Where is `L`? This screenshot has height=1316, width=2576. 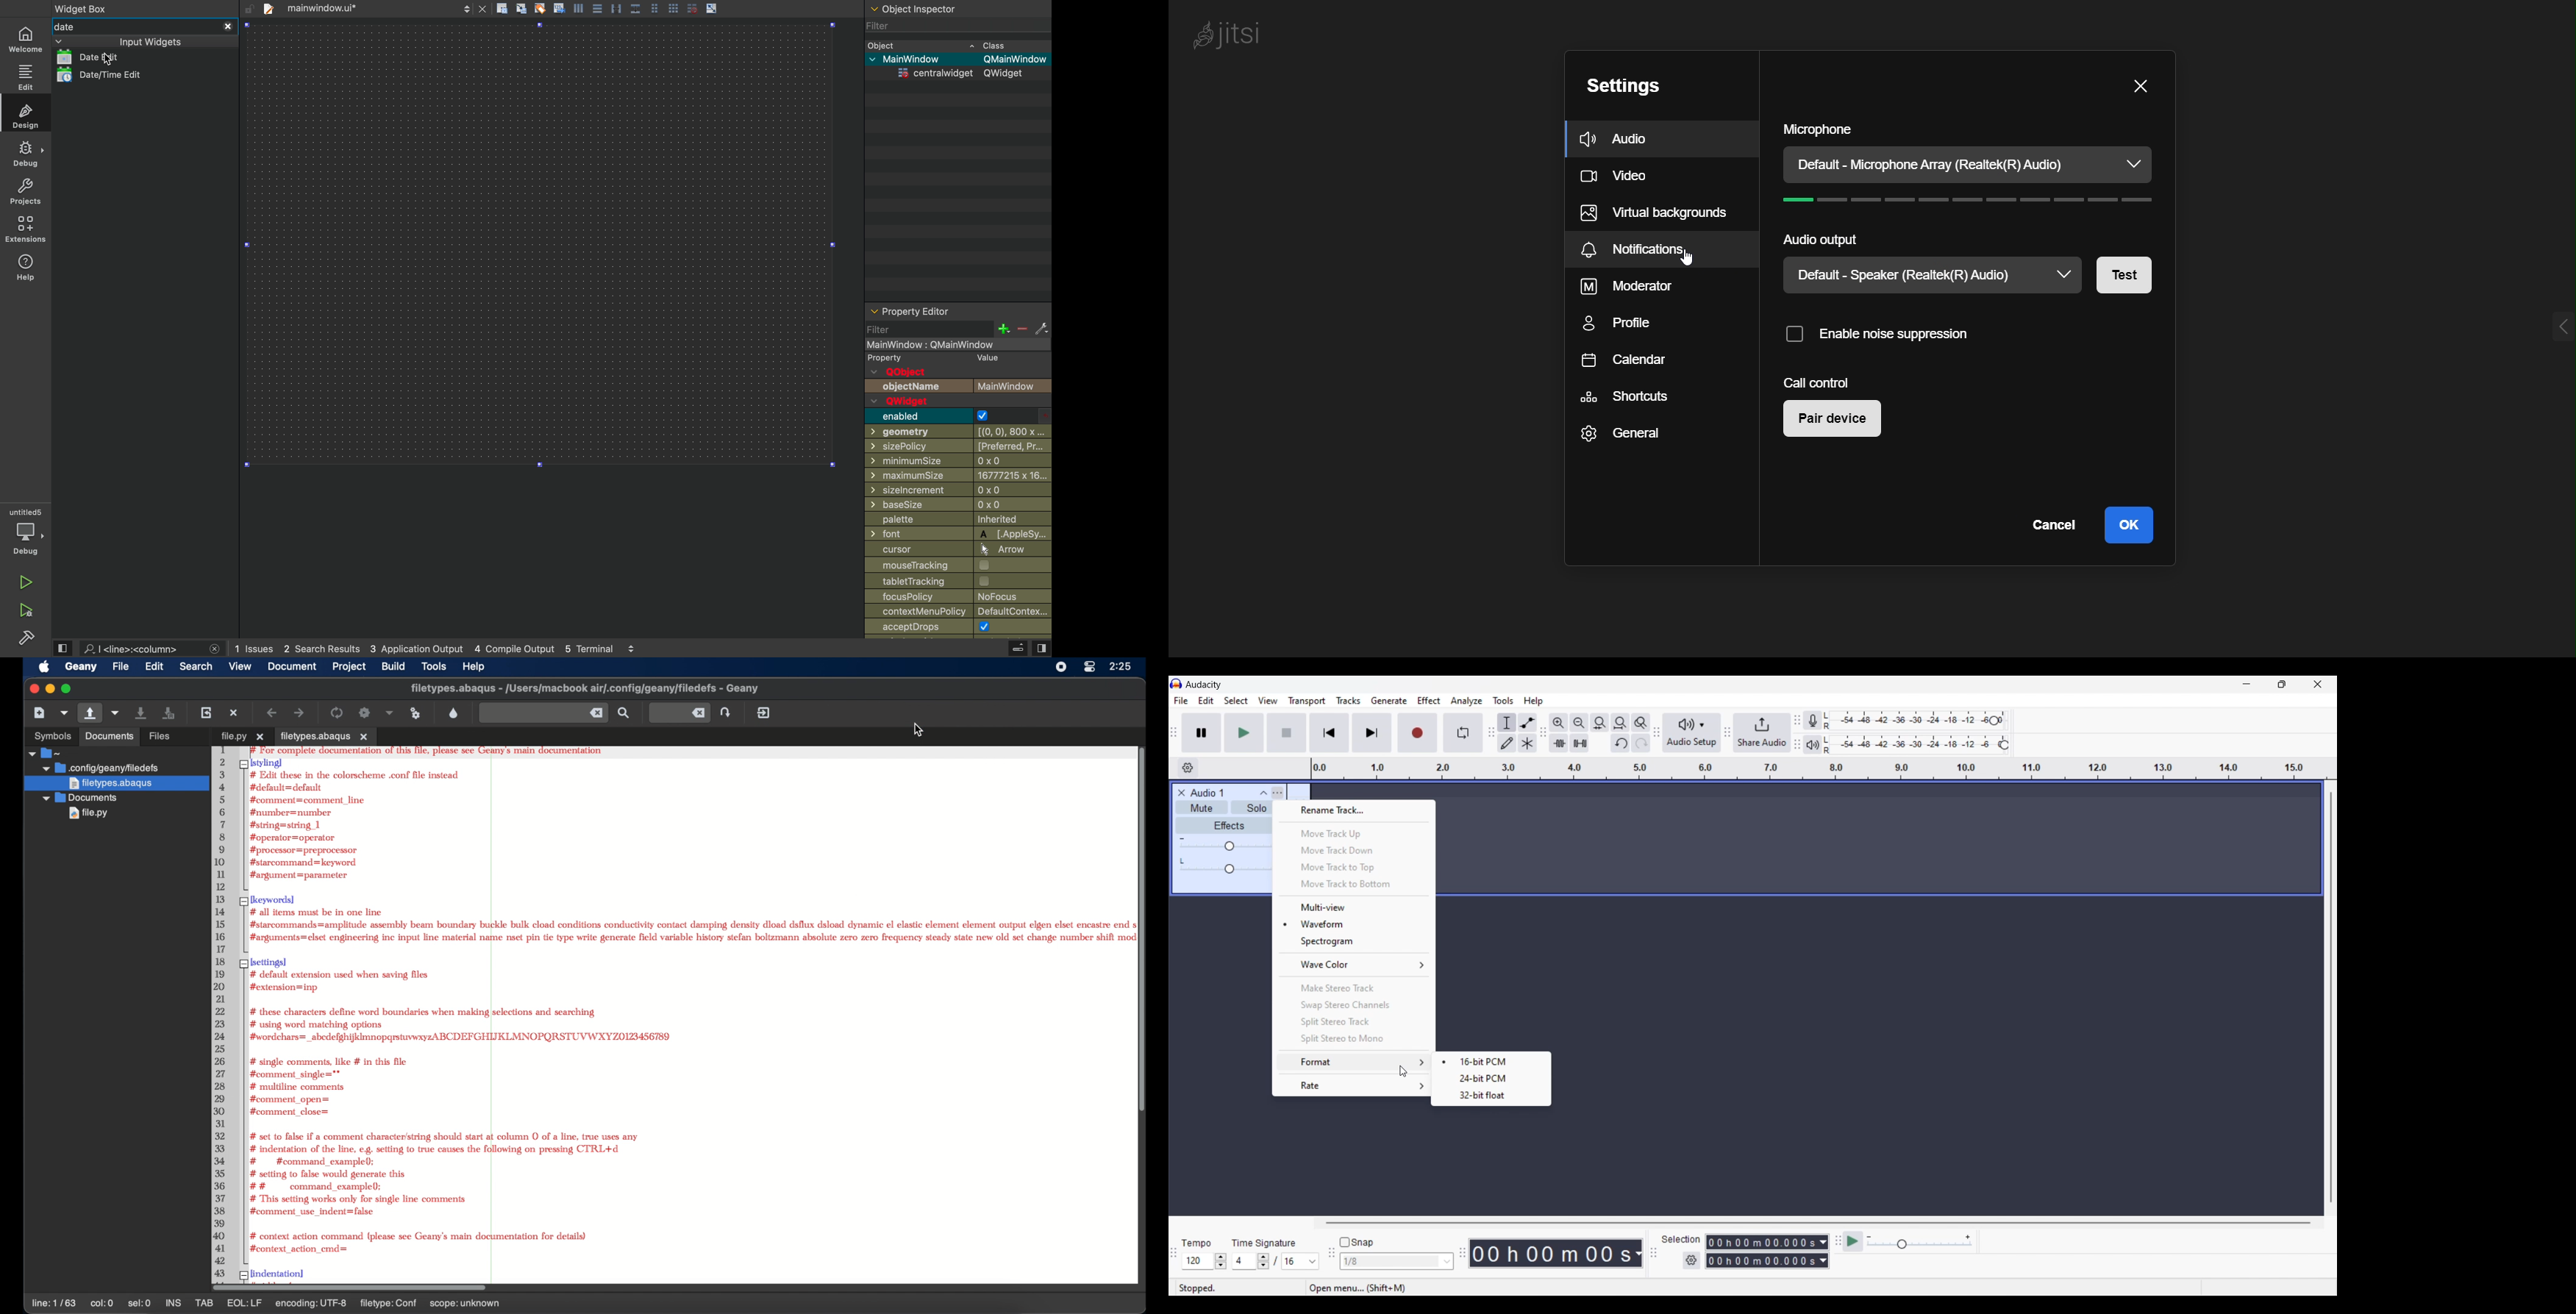
L is located at coordinates (1183, 861).